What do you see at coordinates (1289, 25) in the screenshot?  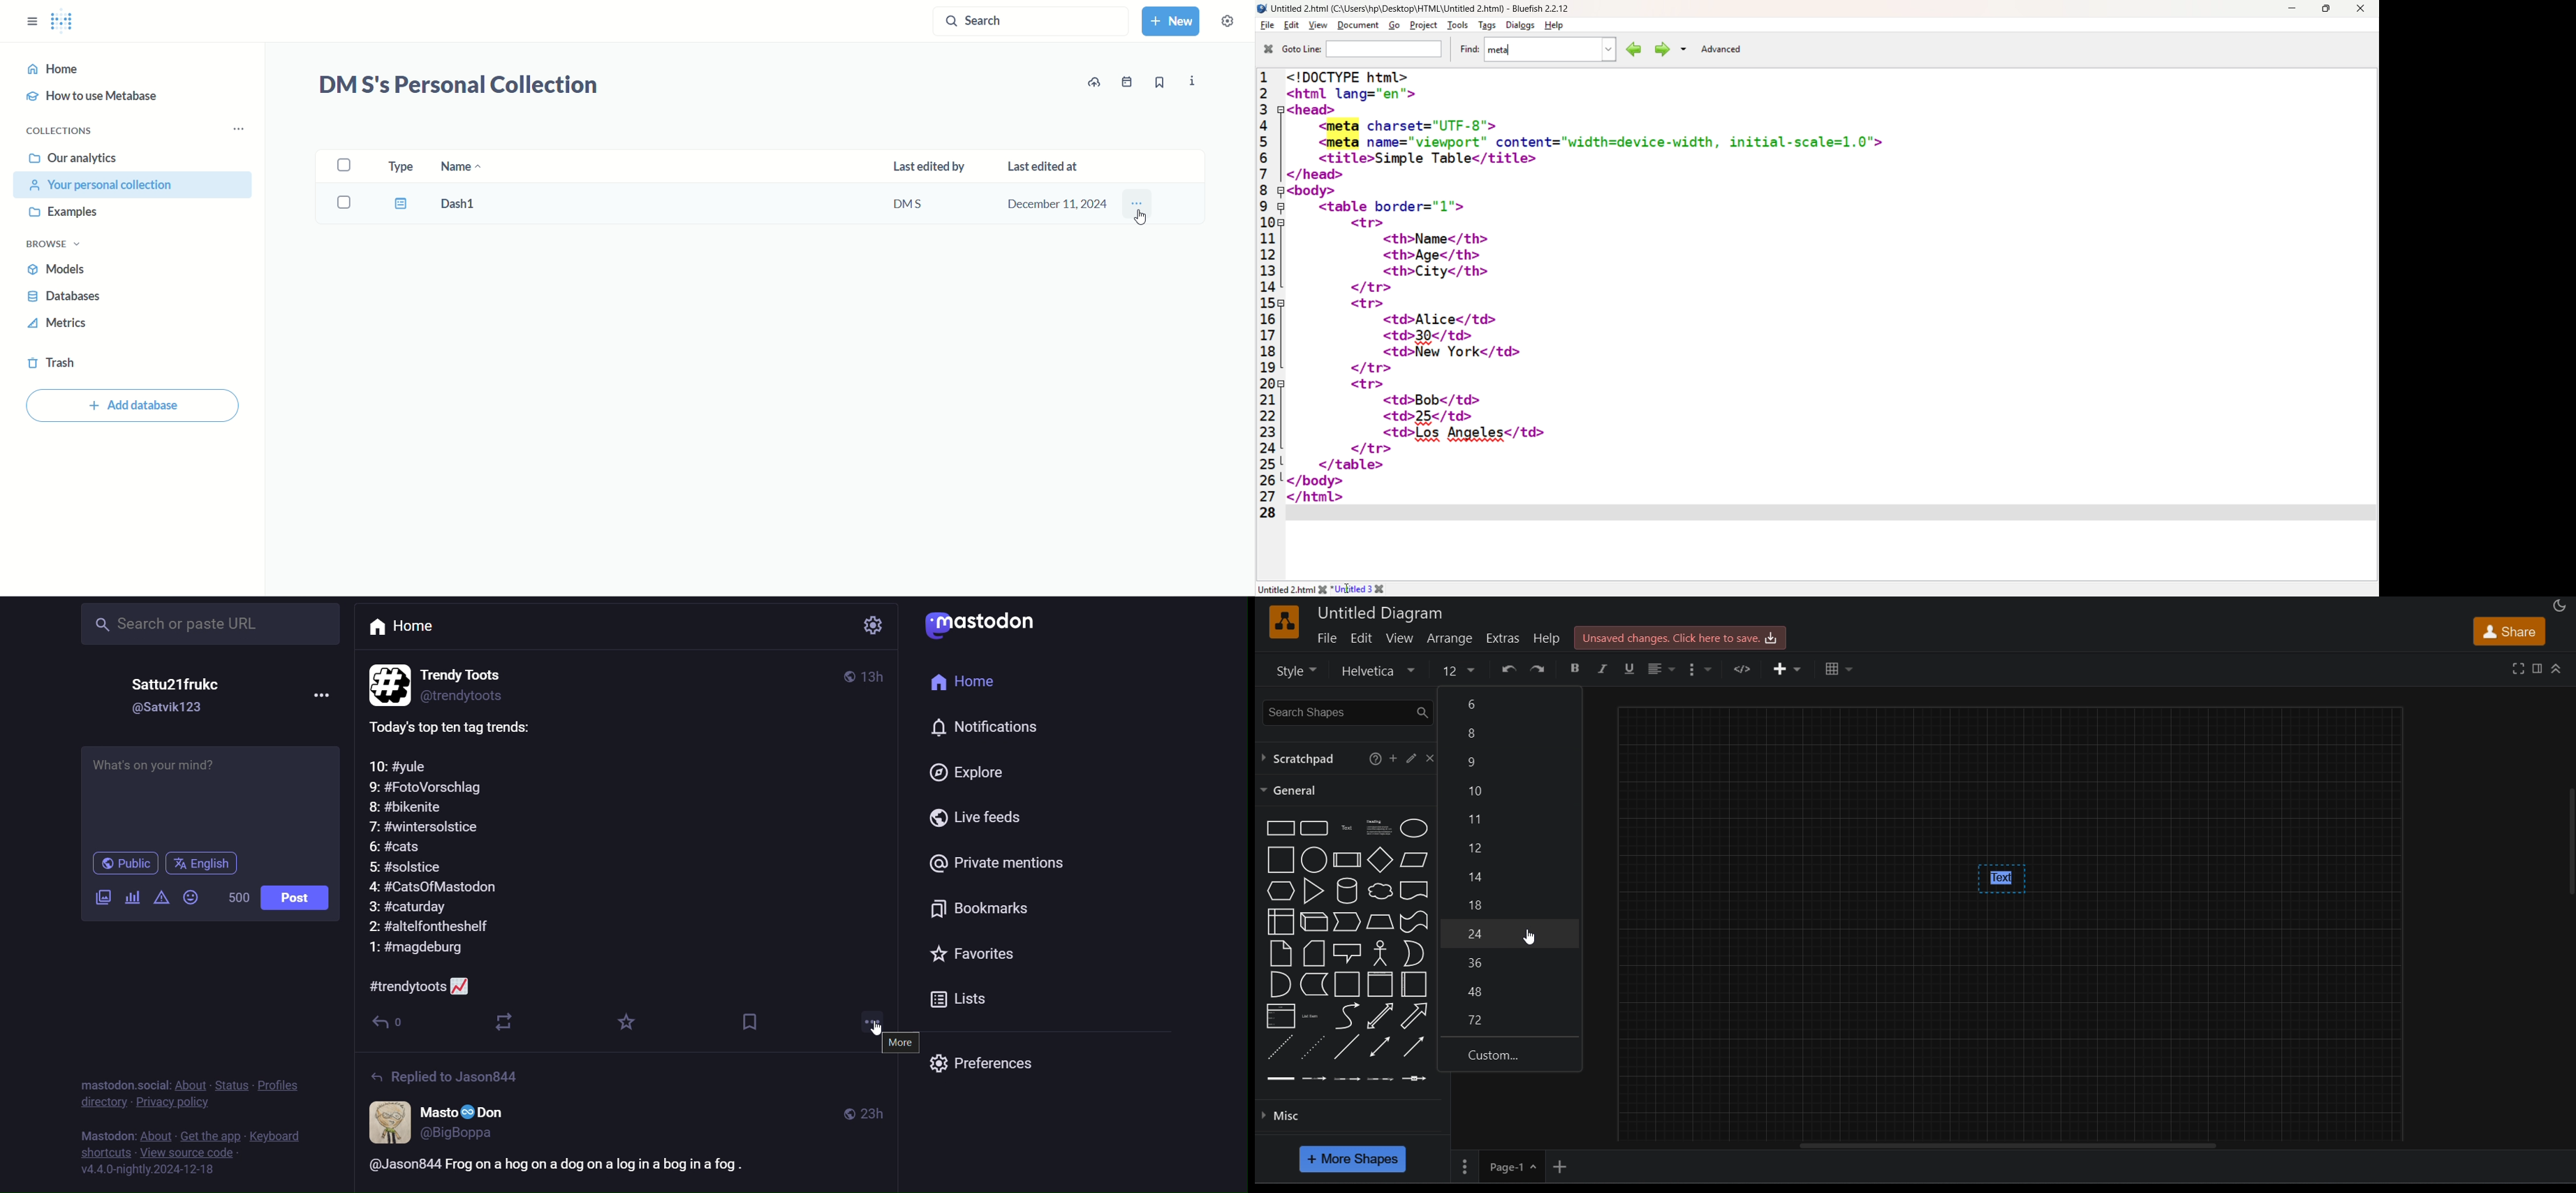 I see `Edit` at bounding box center [1289, 25].